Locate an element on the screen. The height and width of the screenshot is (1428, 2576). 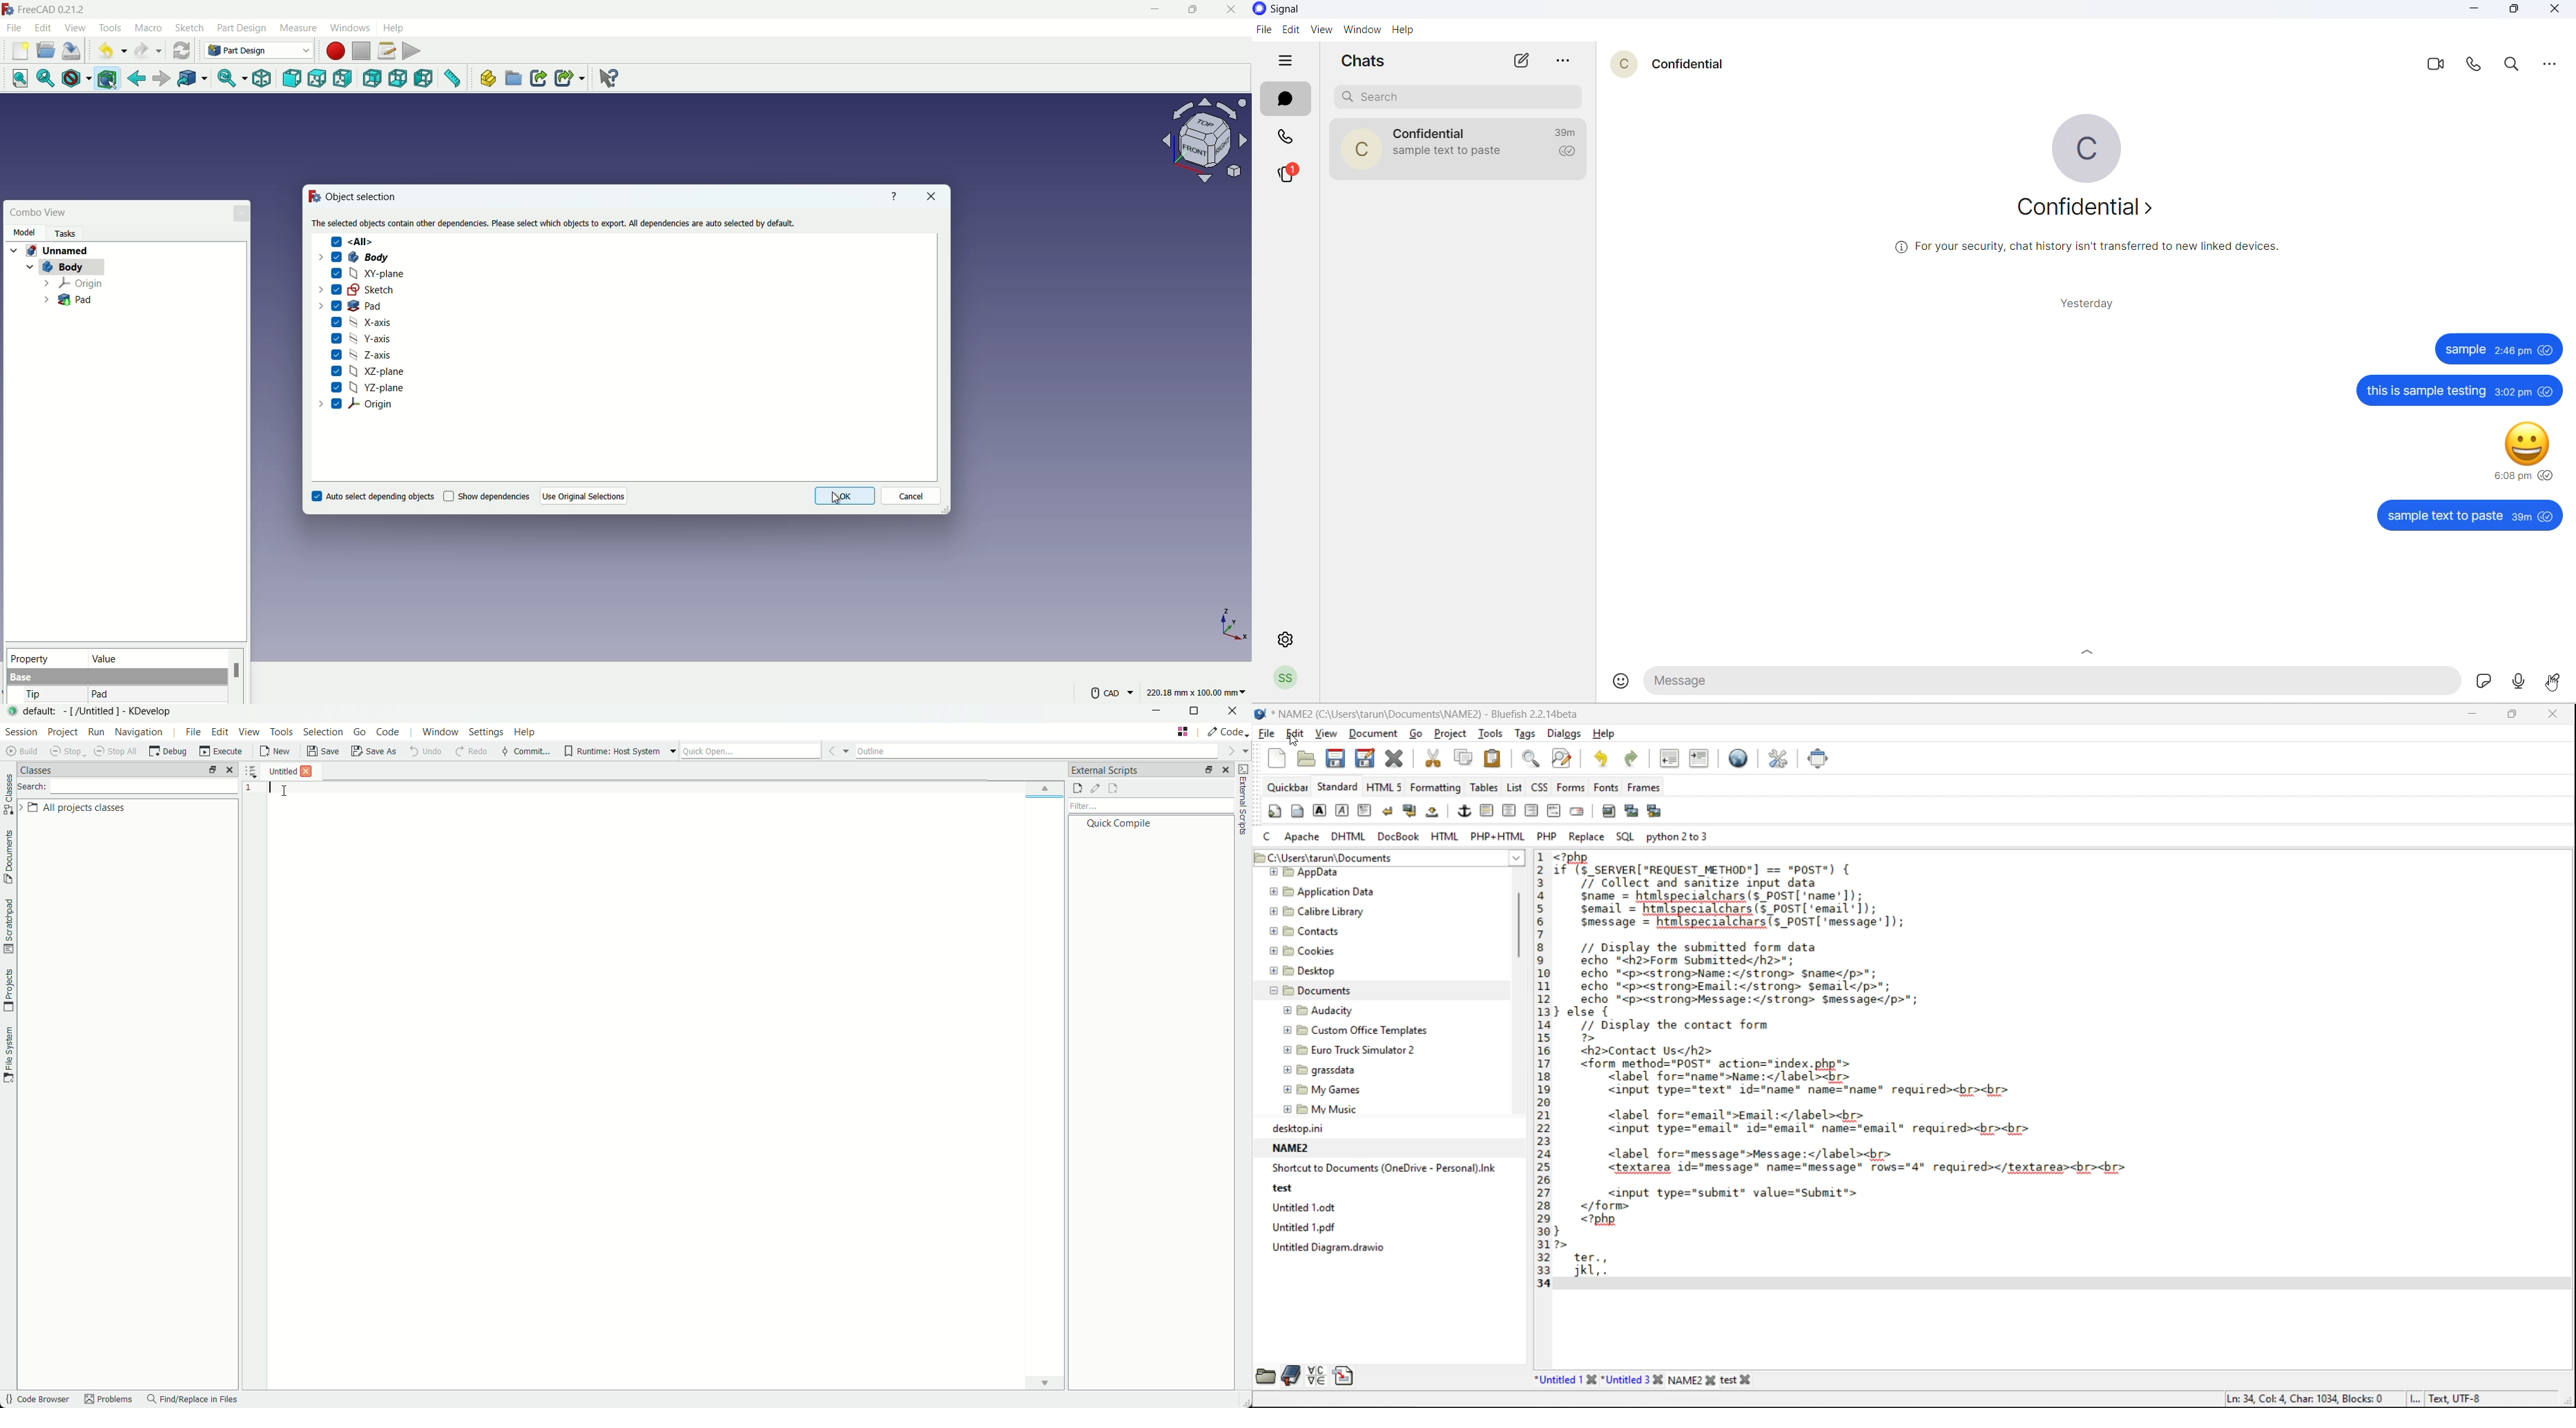
preview in browser is located at coordinates (1740, 758).